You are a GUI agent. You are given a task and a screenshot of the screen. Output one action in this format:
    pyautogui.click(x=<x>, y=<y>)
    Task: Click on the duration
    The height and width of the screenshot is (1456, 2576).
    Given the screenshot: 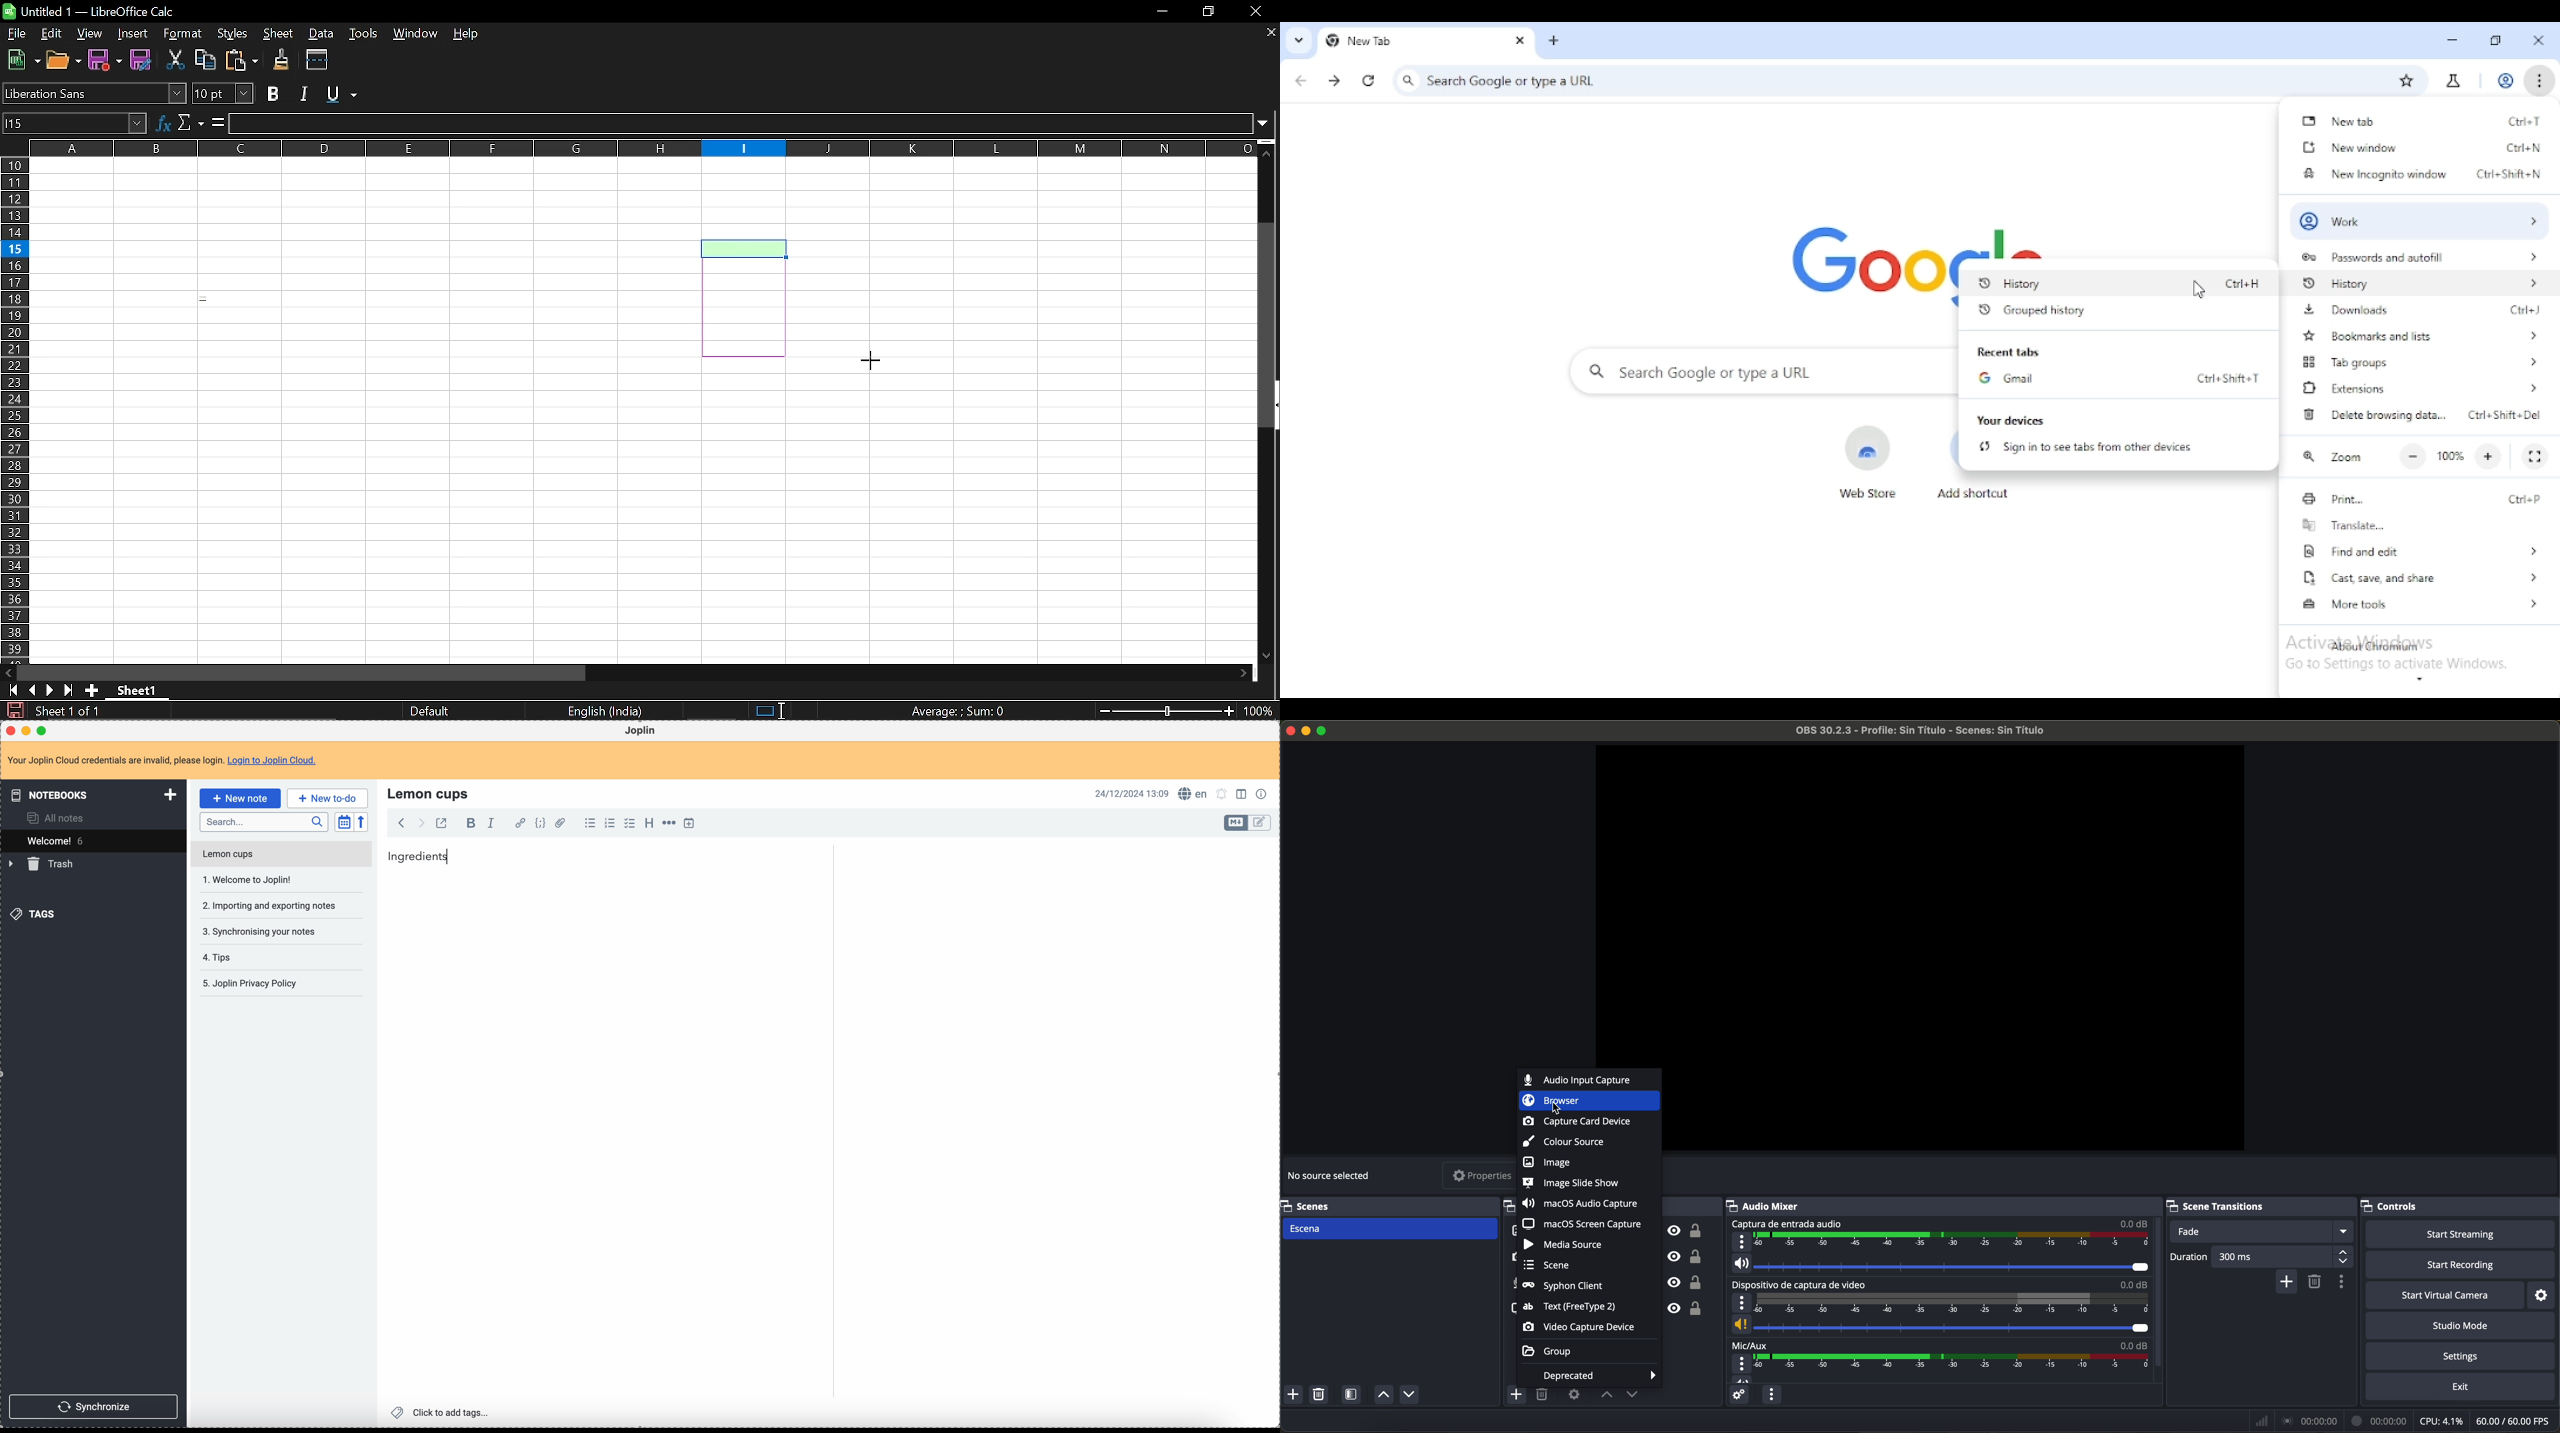 What is the action you would take?
    pyautogui.click(x=2190, y=1258)
    